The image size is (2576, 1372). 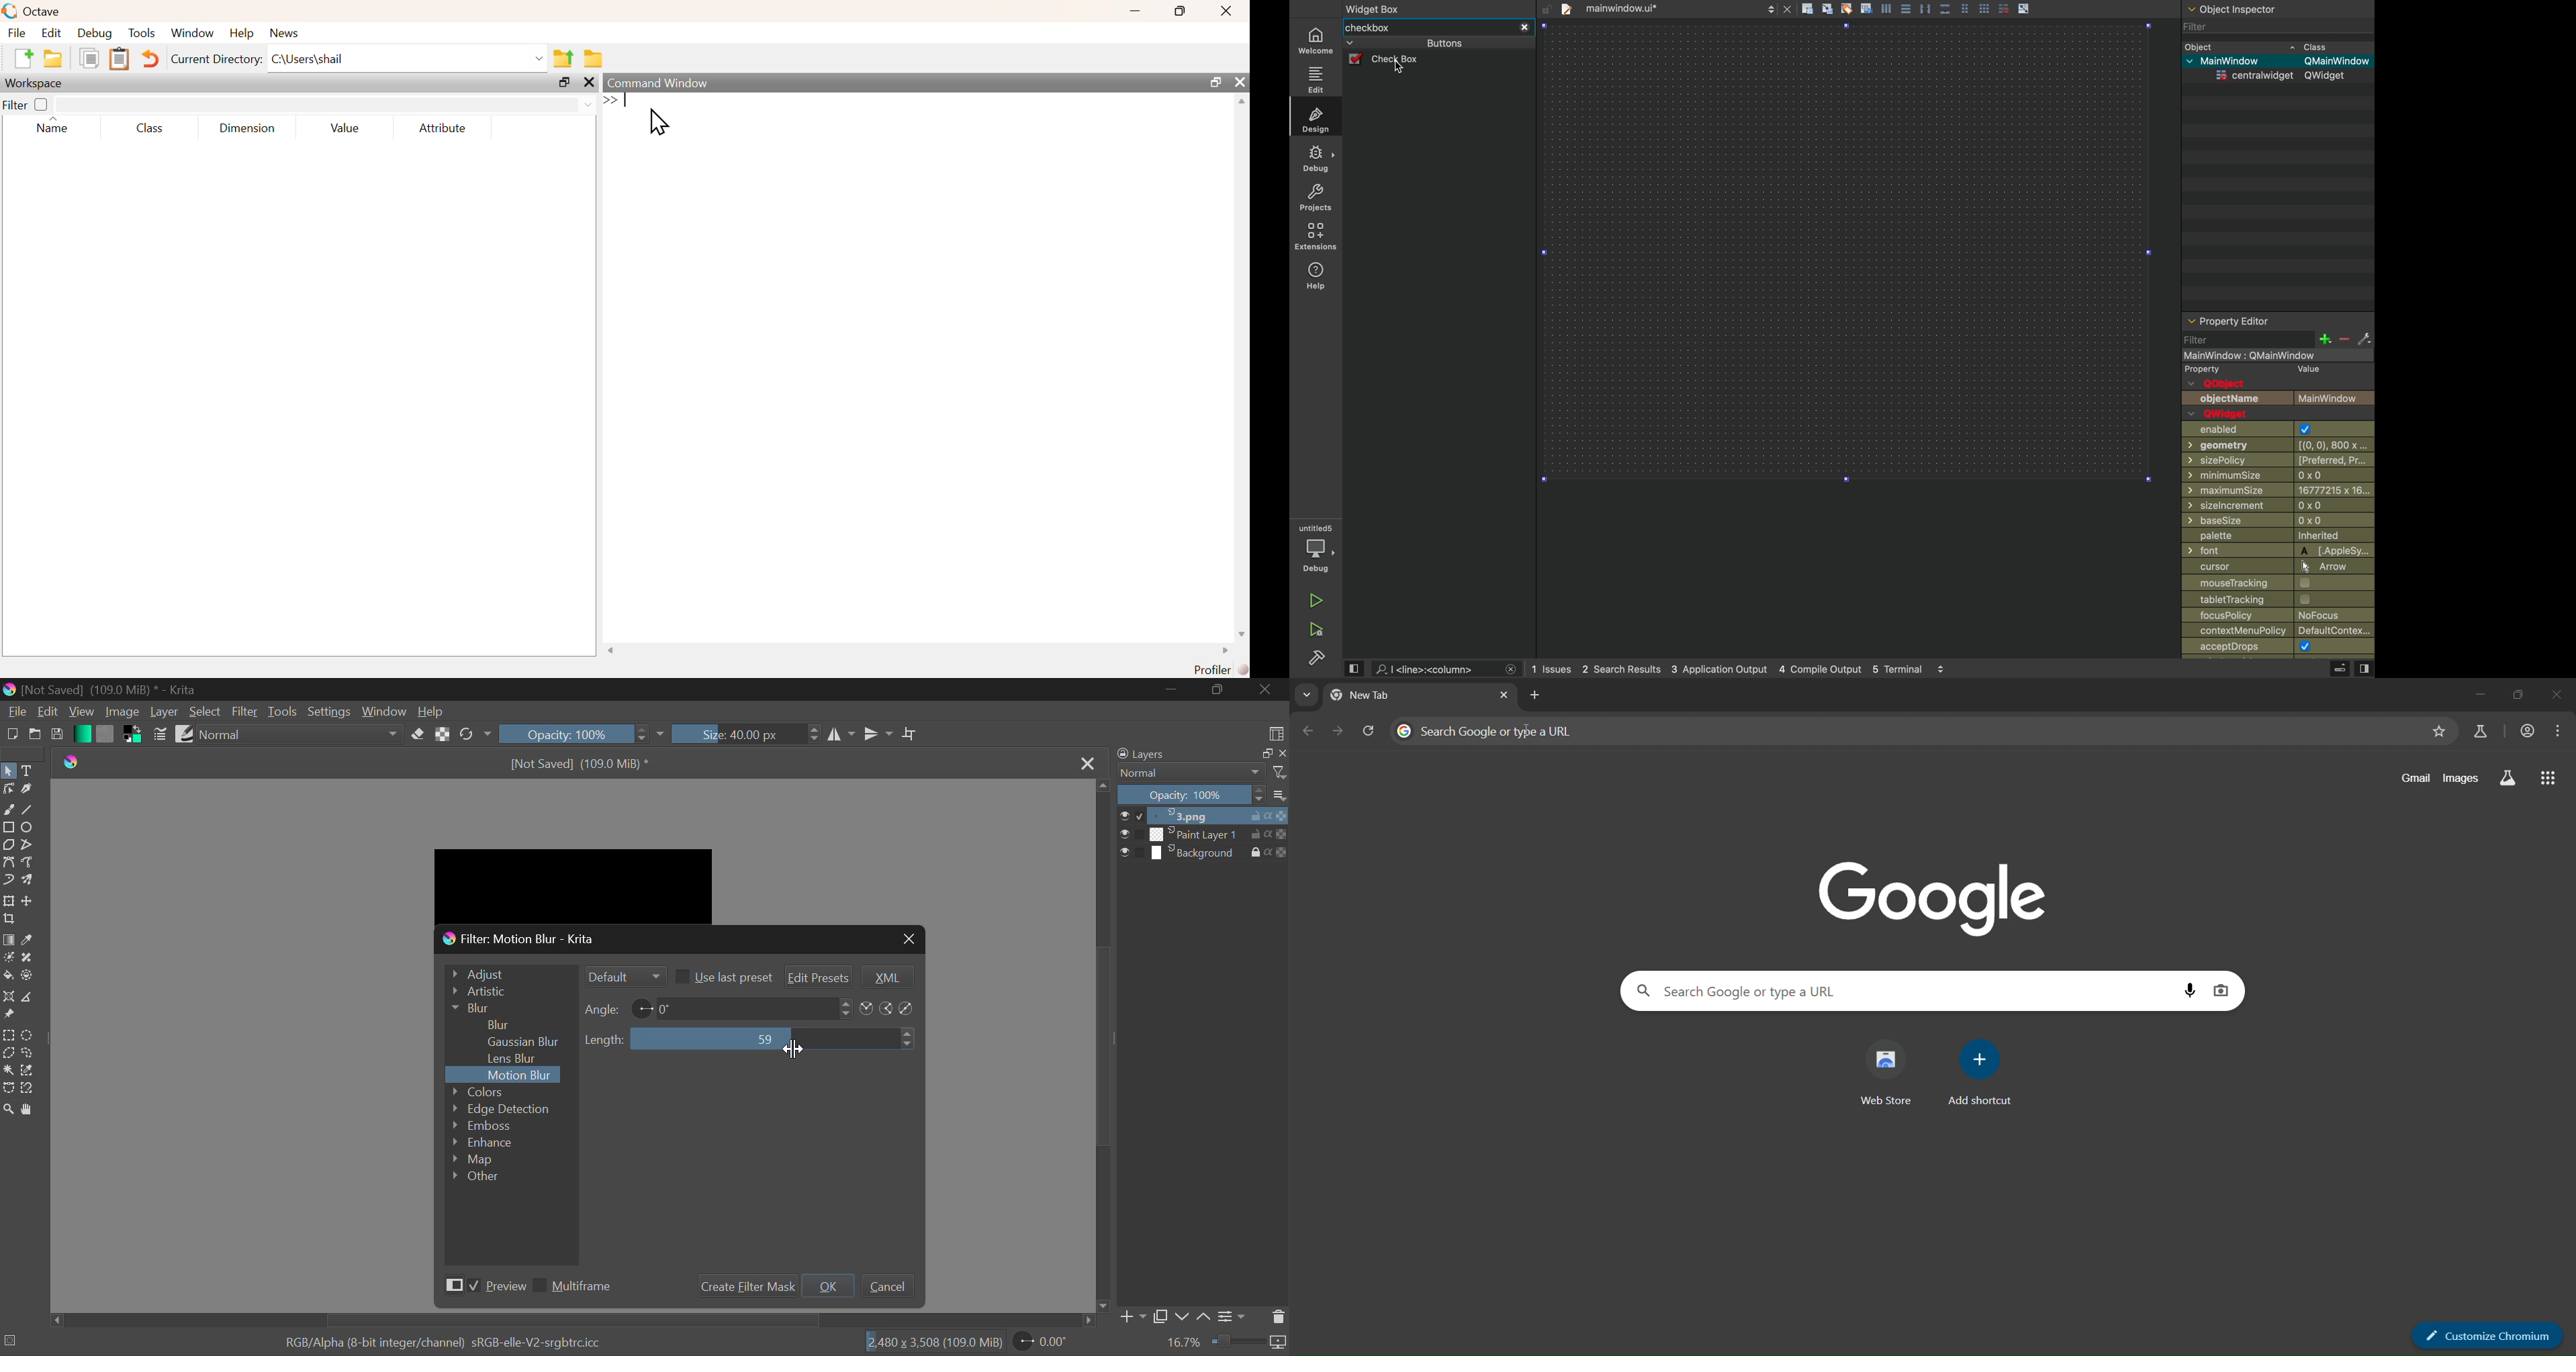 What do you see at coordinates (516, 1059) in the screenshot?
I see `Lens` at bounding box center [516, 1059].